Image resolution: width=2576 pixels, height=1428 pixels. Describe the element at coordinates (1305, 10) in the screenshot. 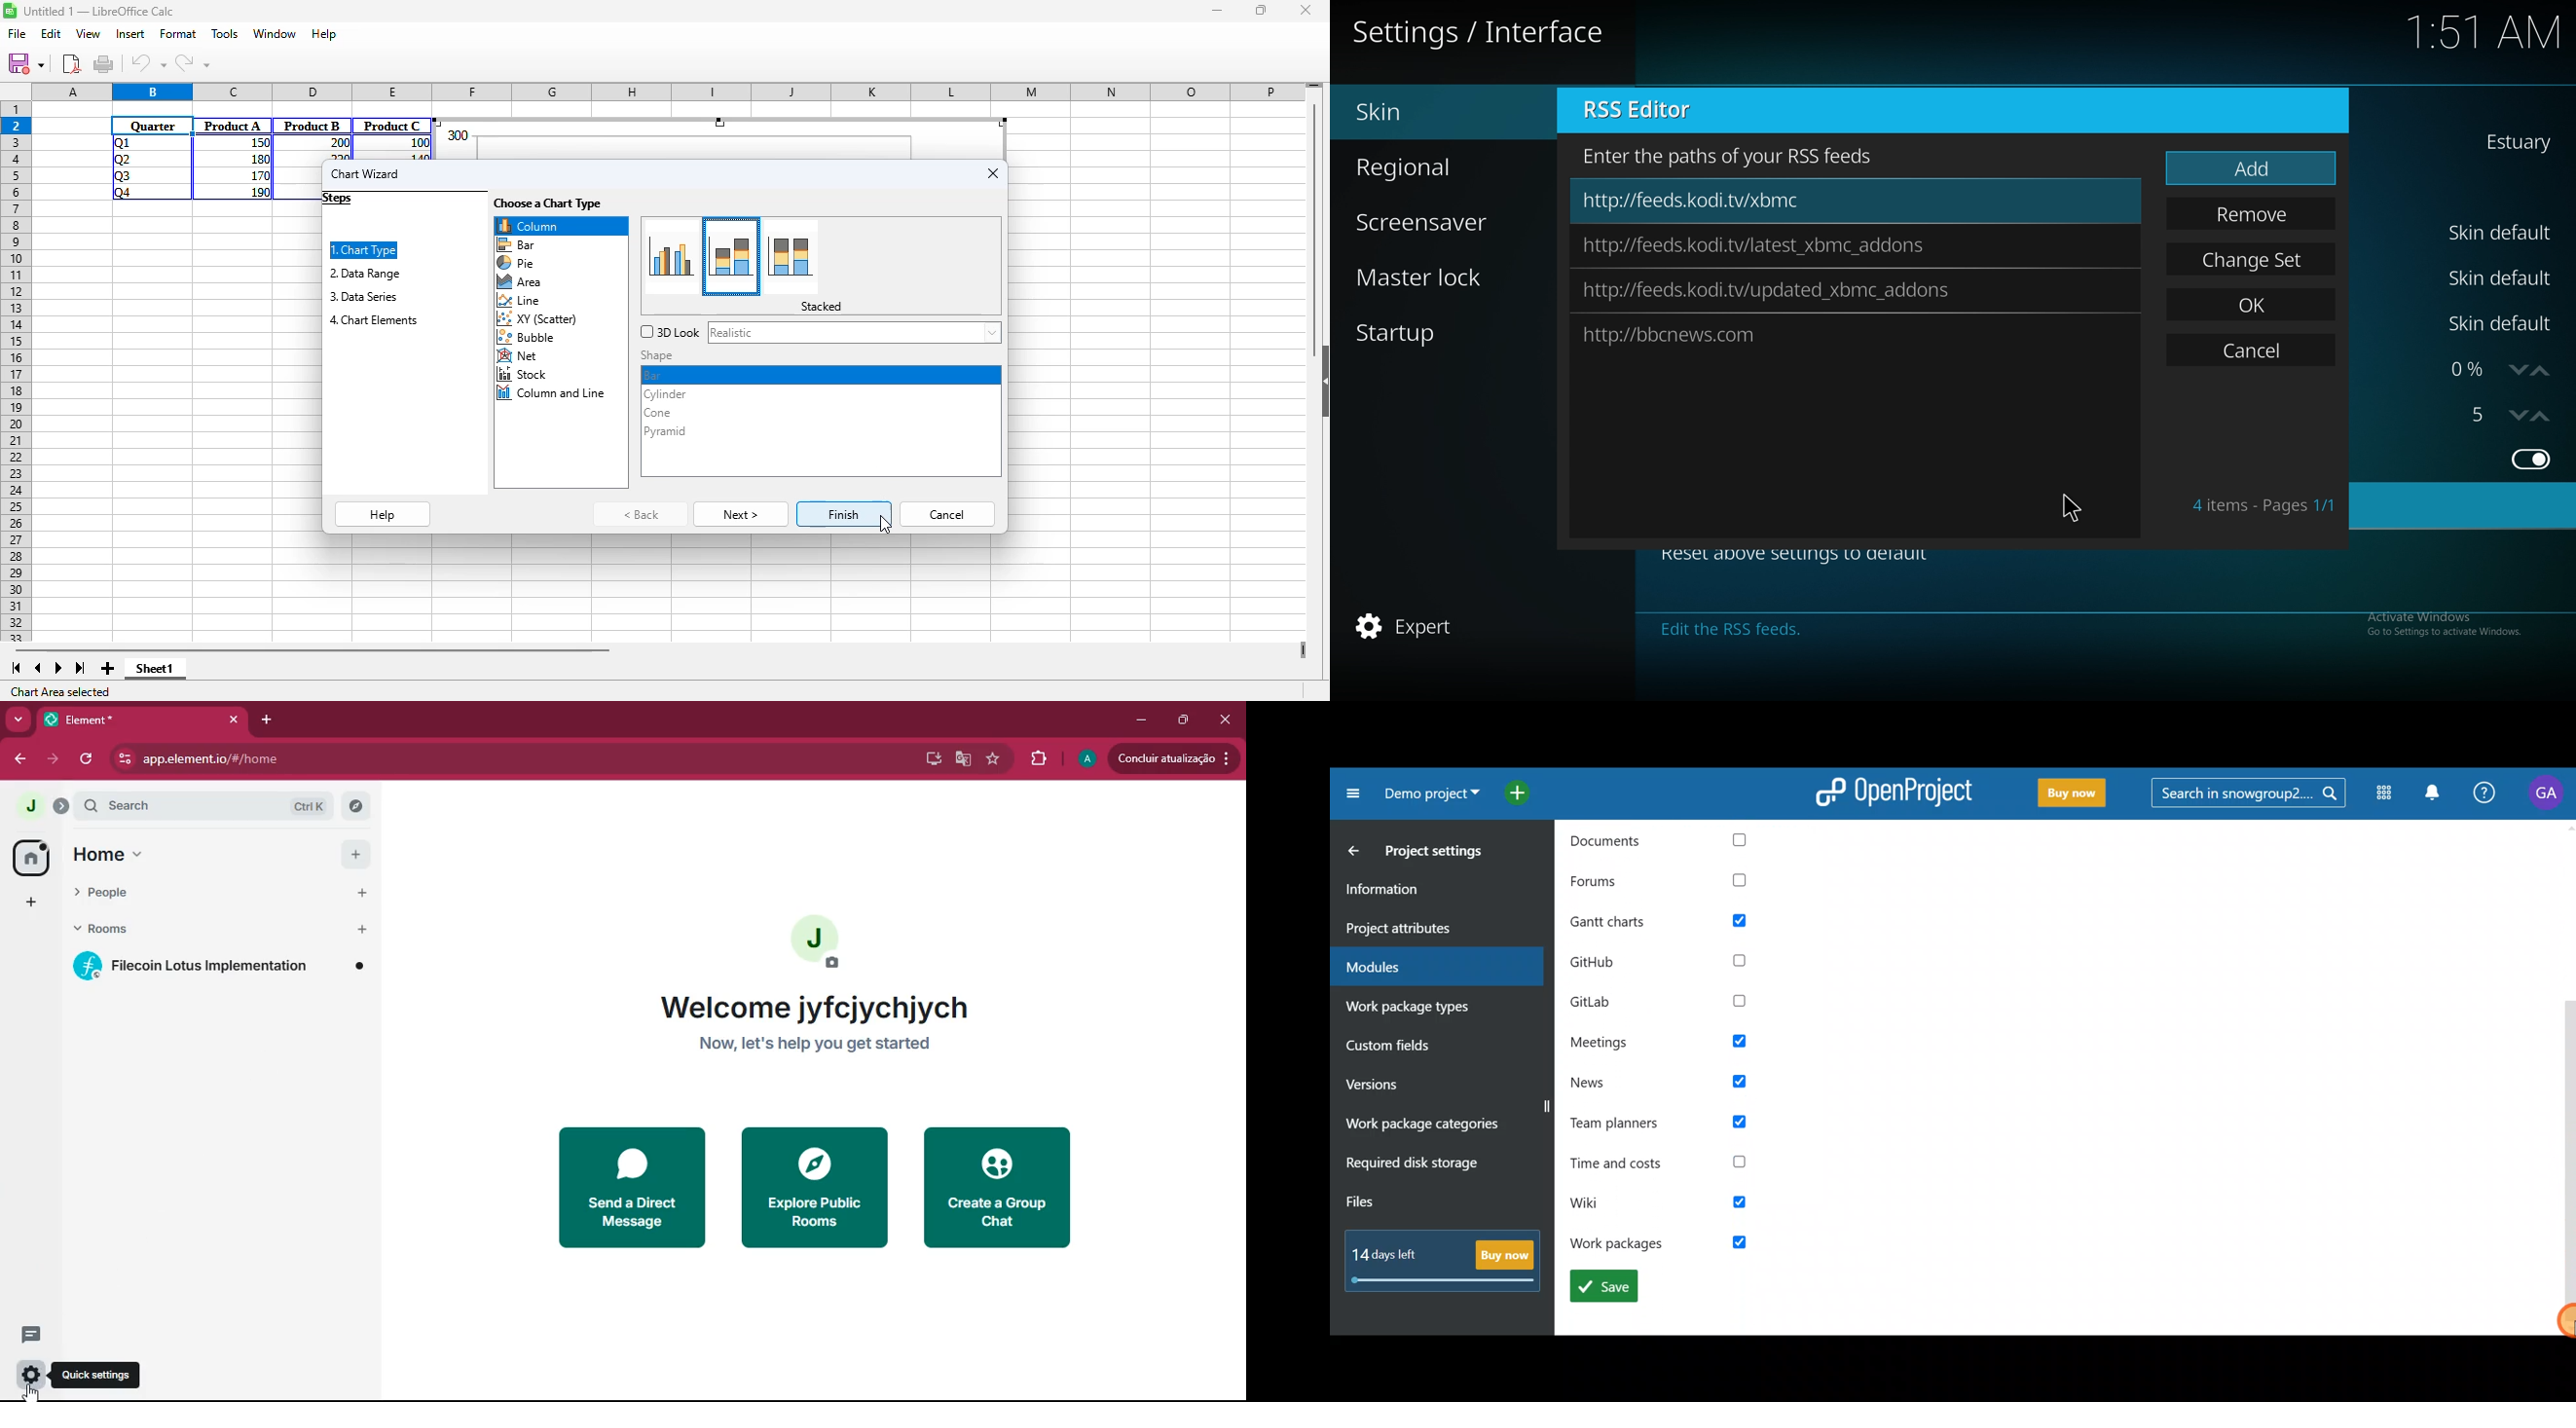

I see `close` at that location.